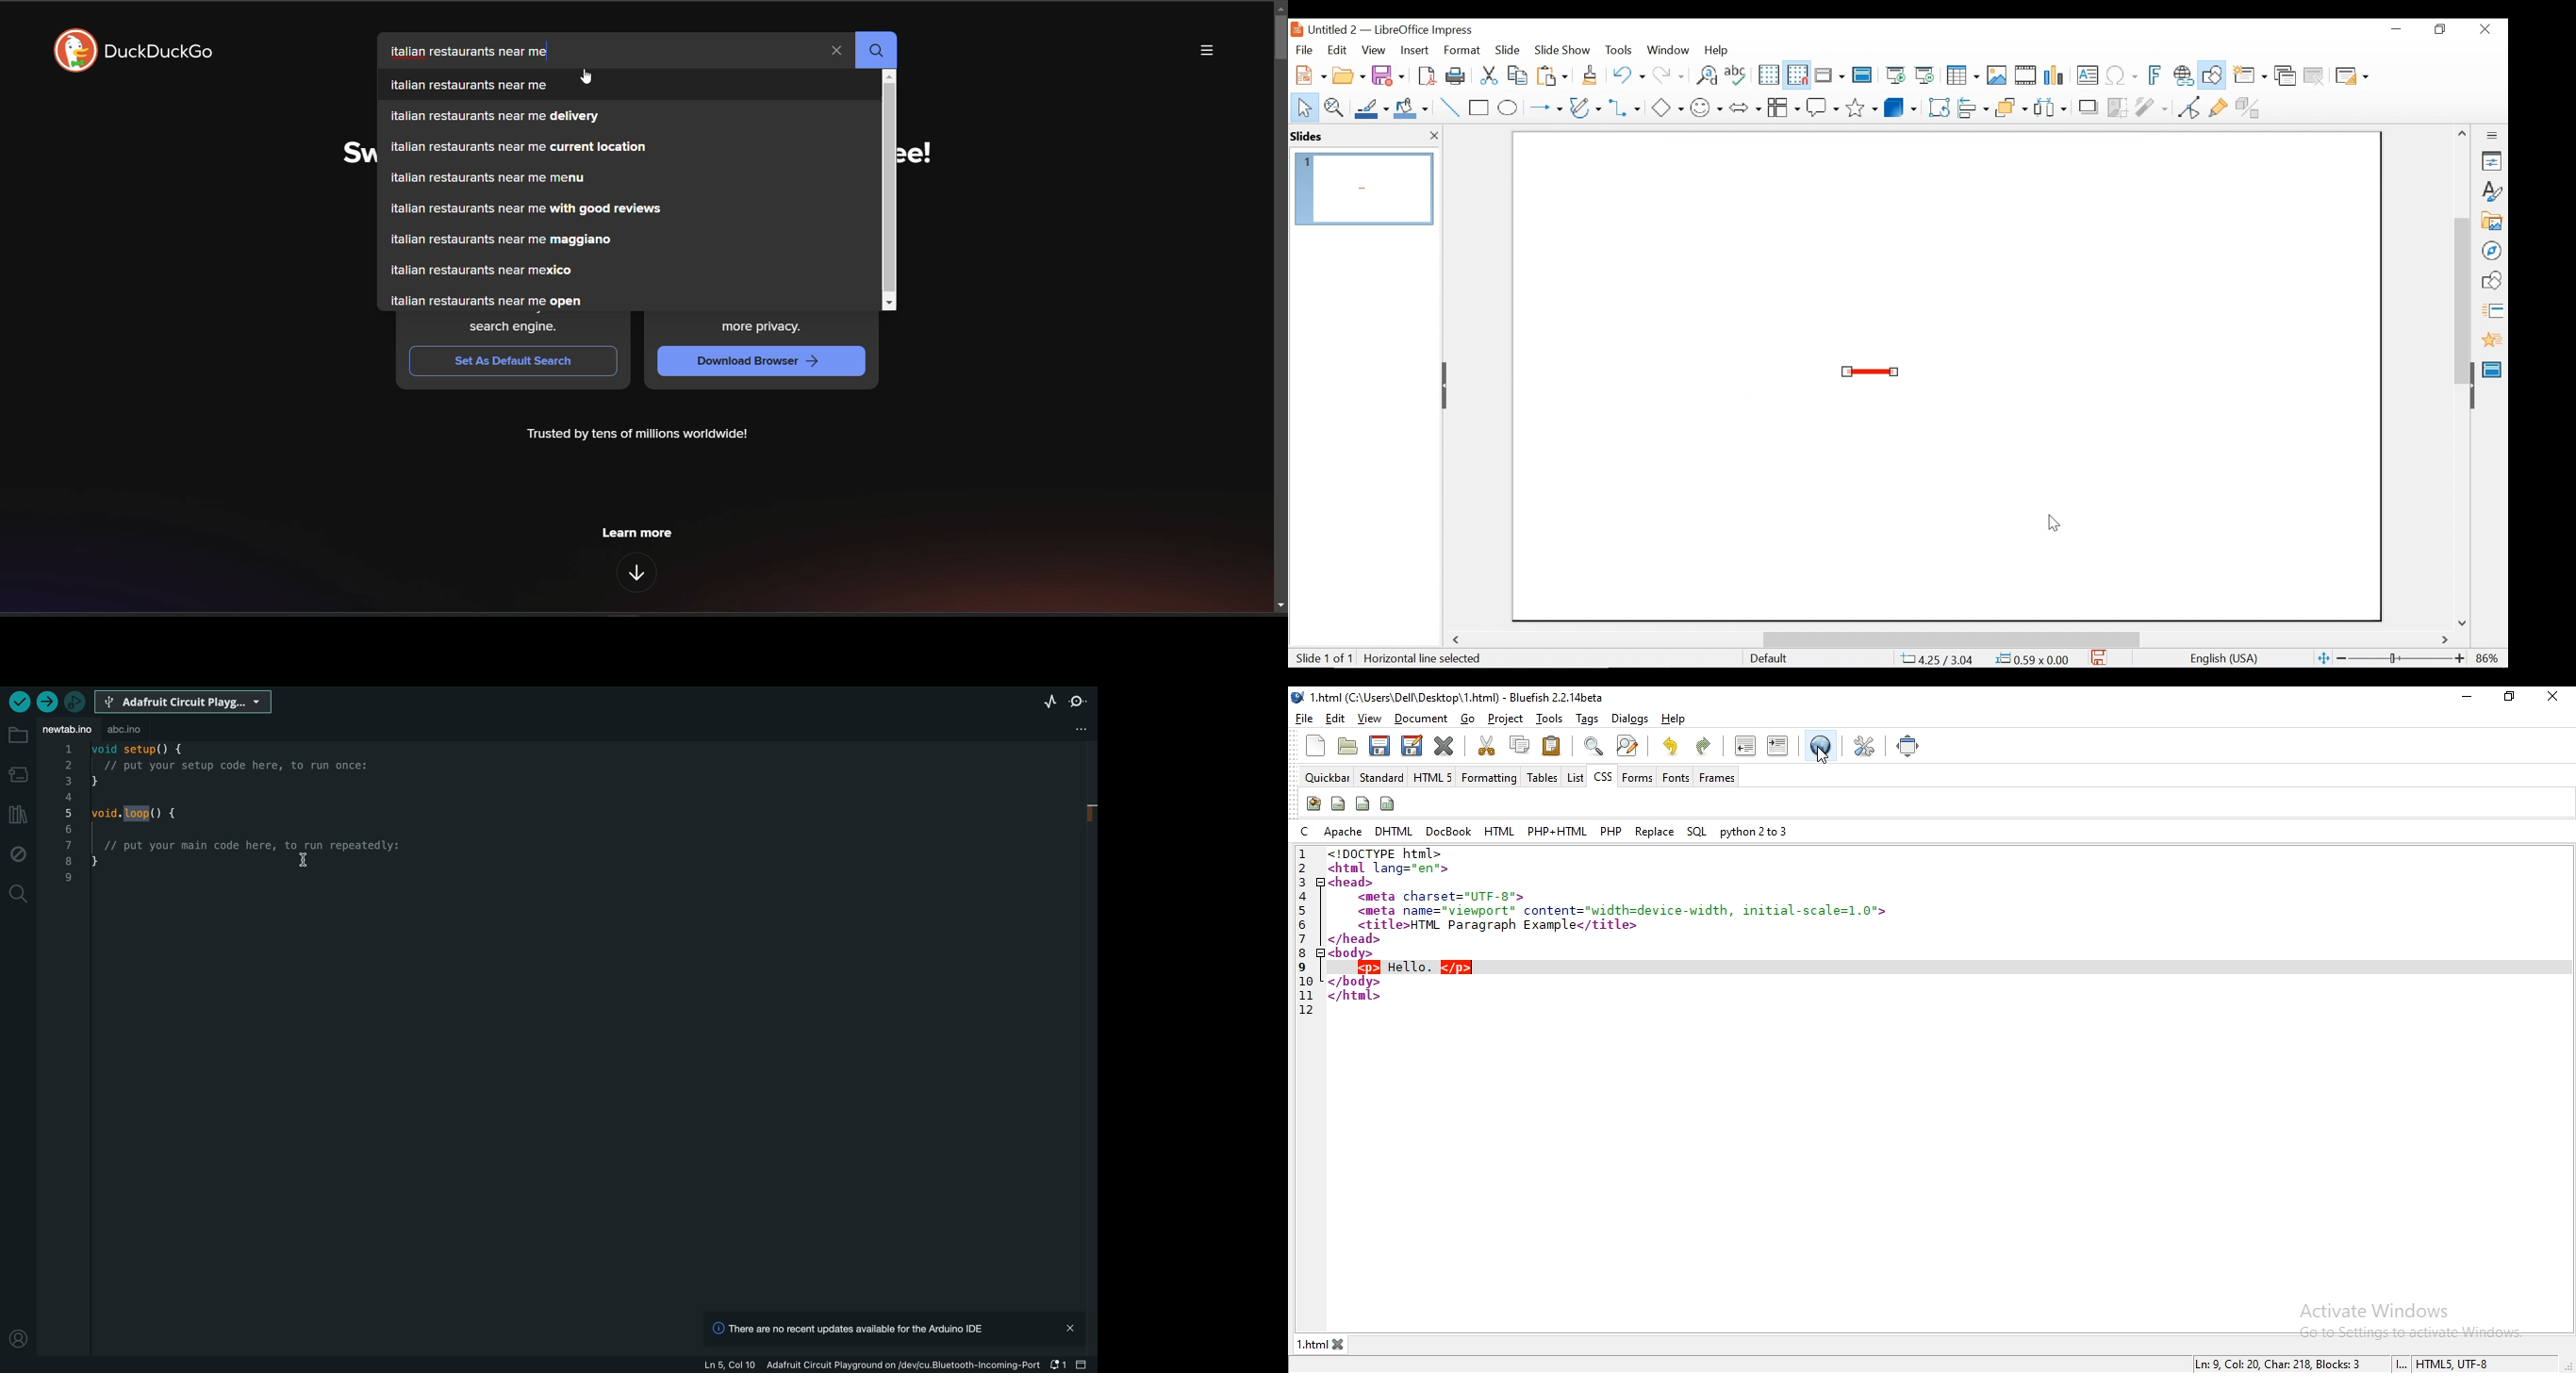  What do you see at coordinates (1987, 659) in the screenshot?
I see `4.25/3.04   0.59x0.00` at bounding box center [1987, 659].